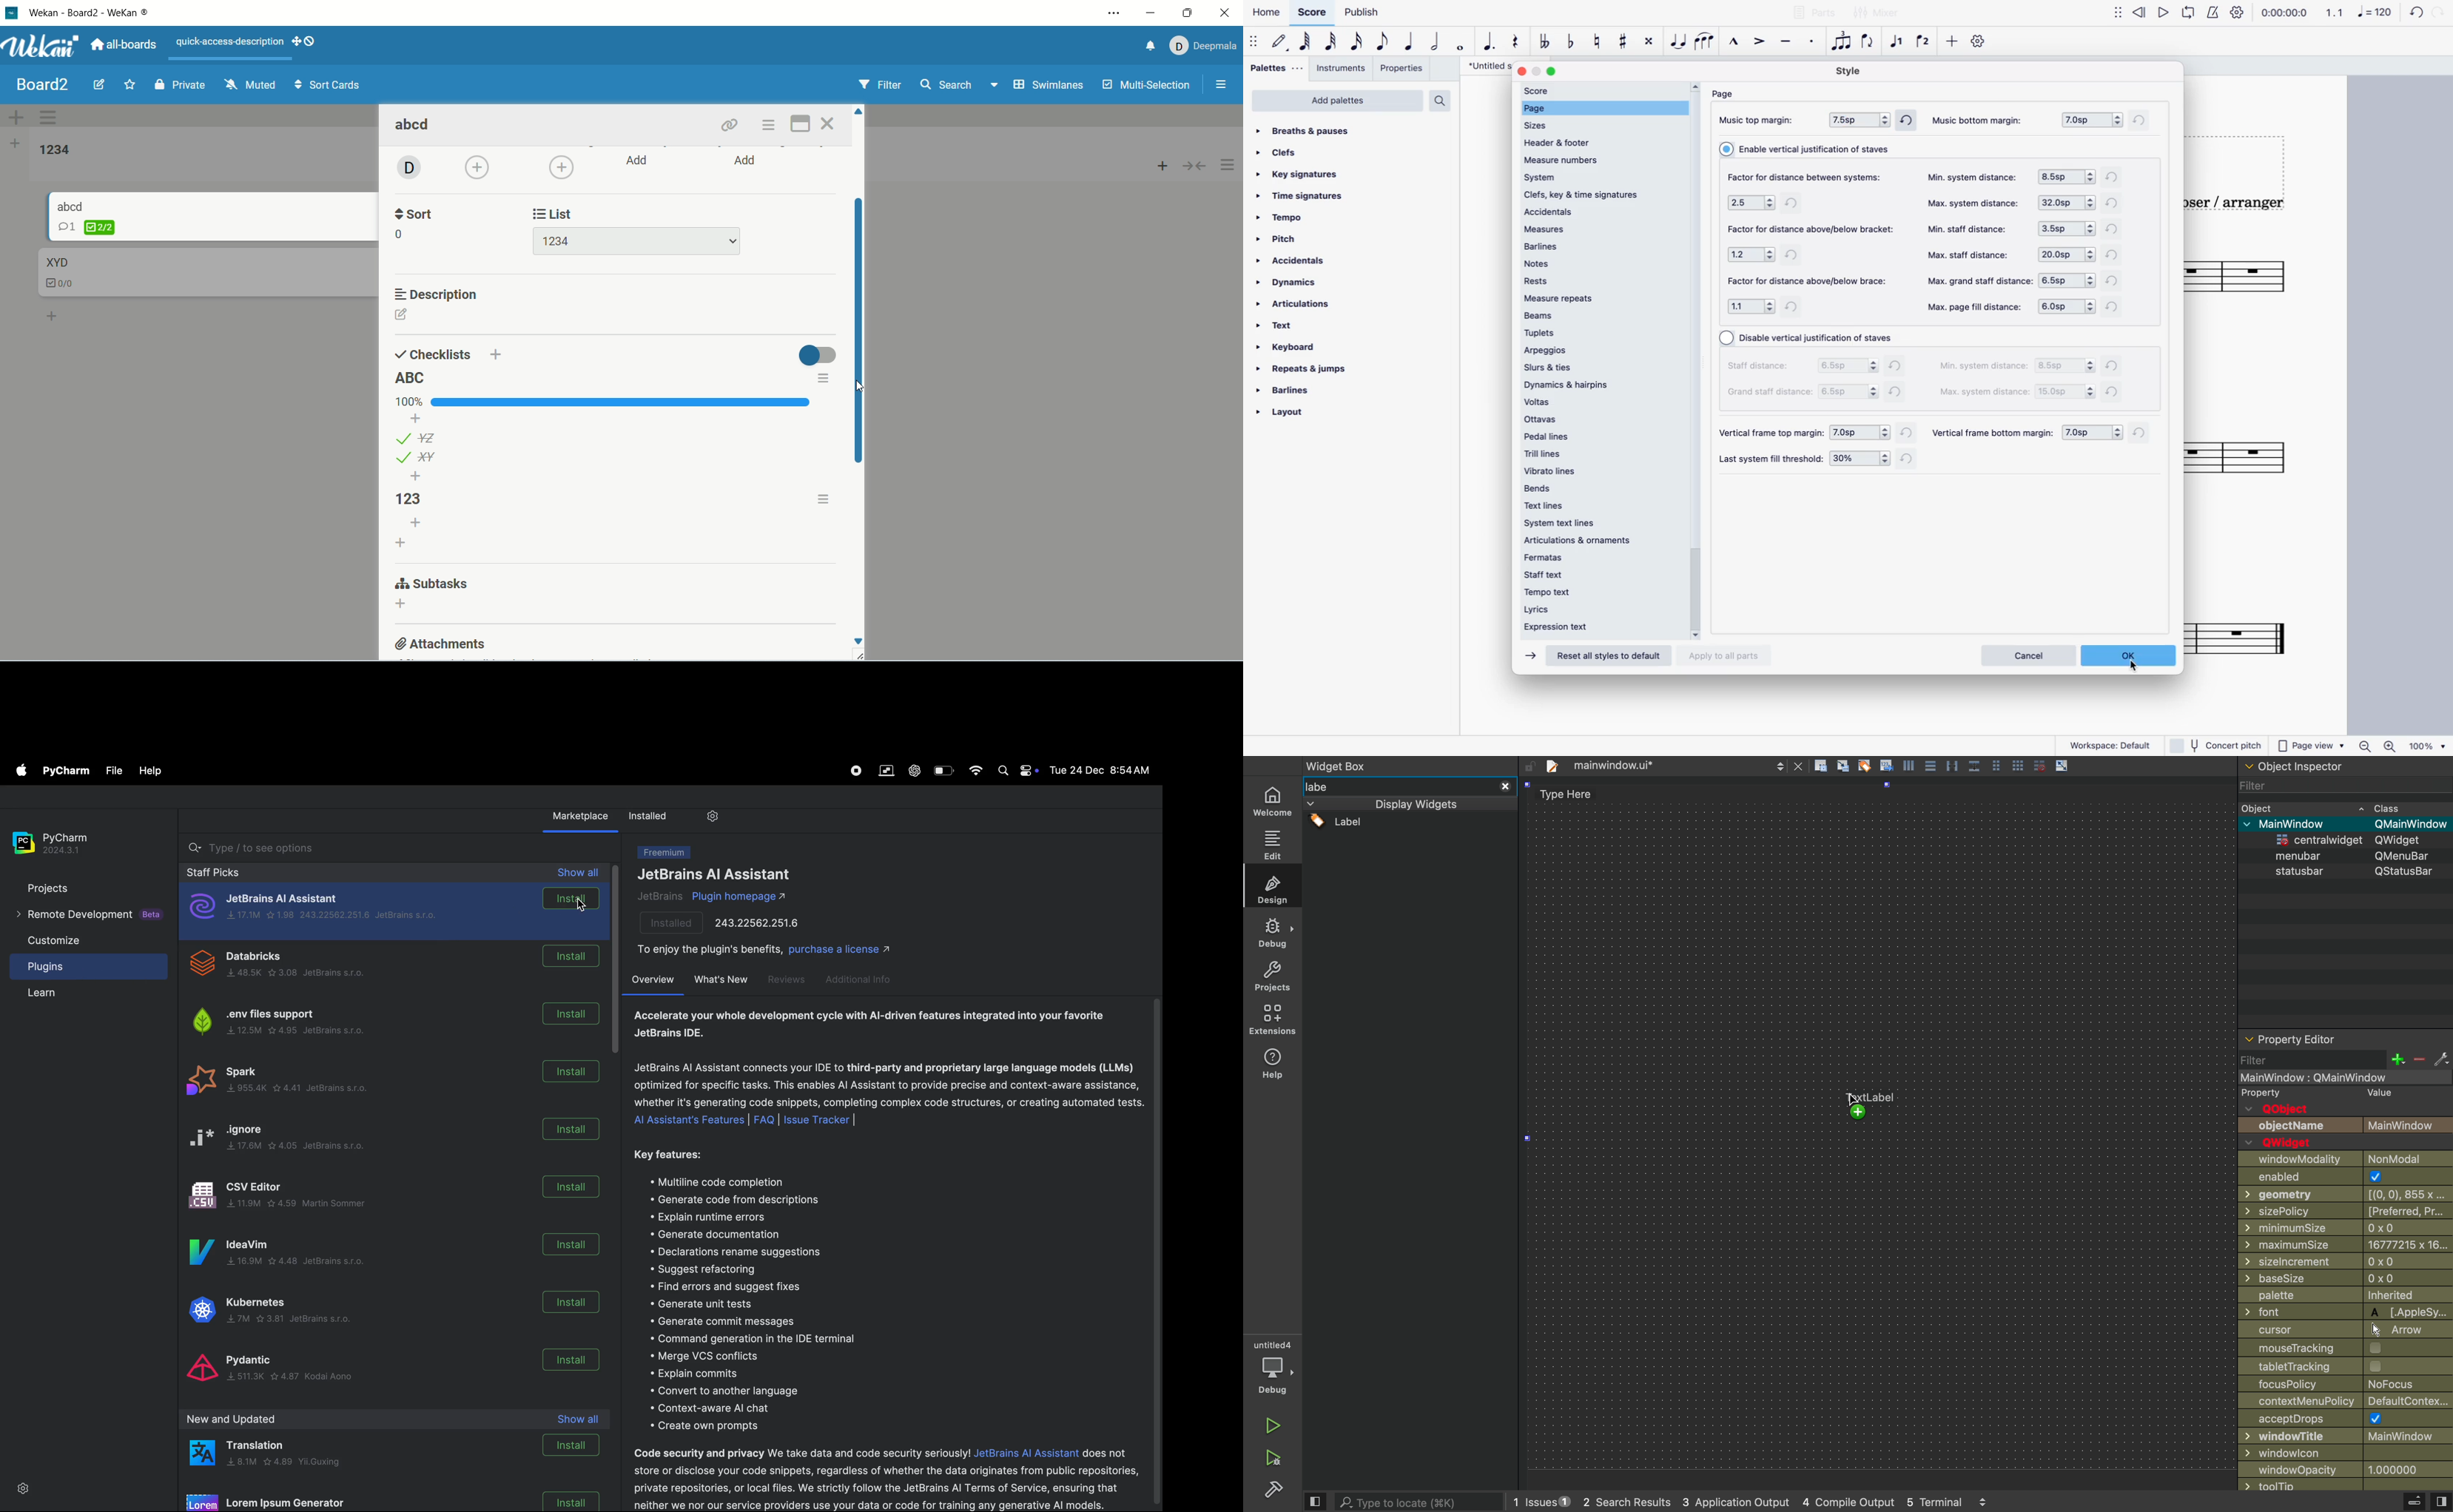 The height and width of the screenshot is (1512, 2464). I want to click on options, so click(1225, 83).